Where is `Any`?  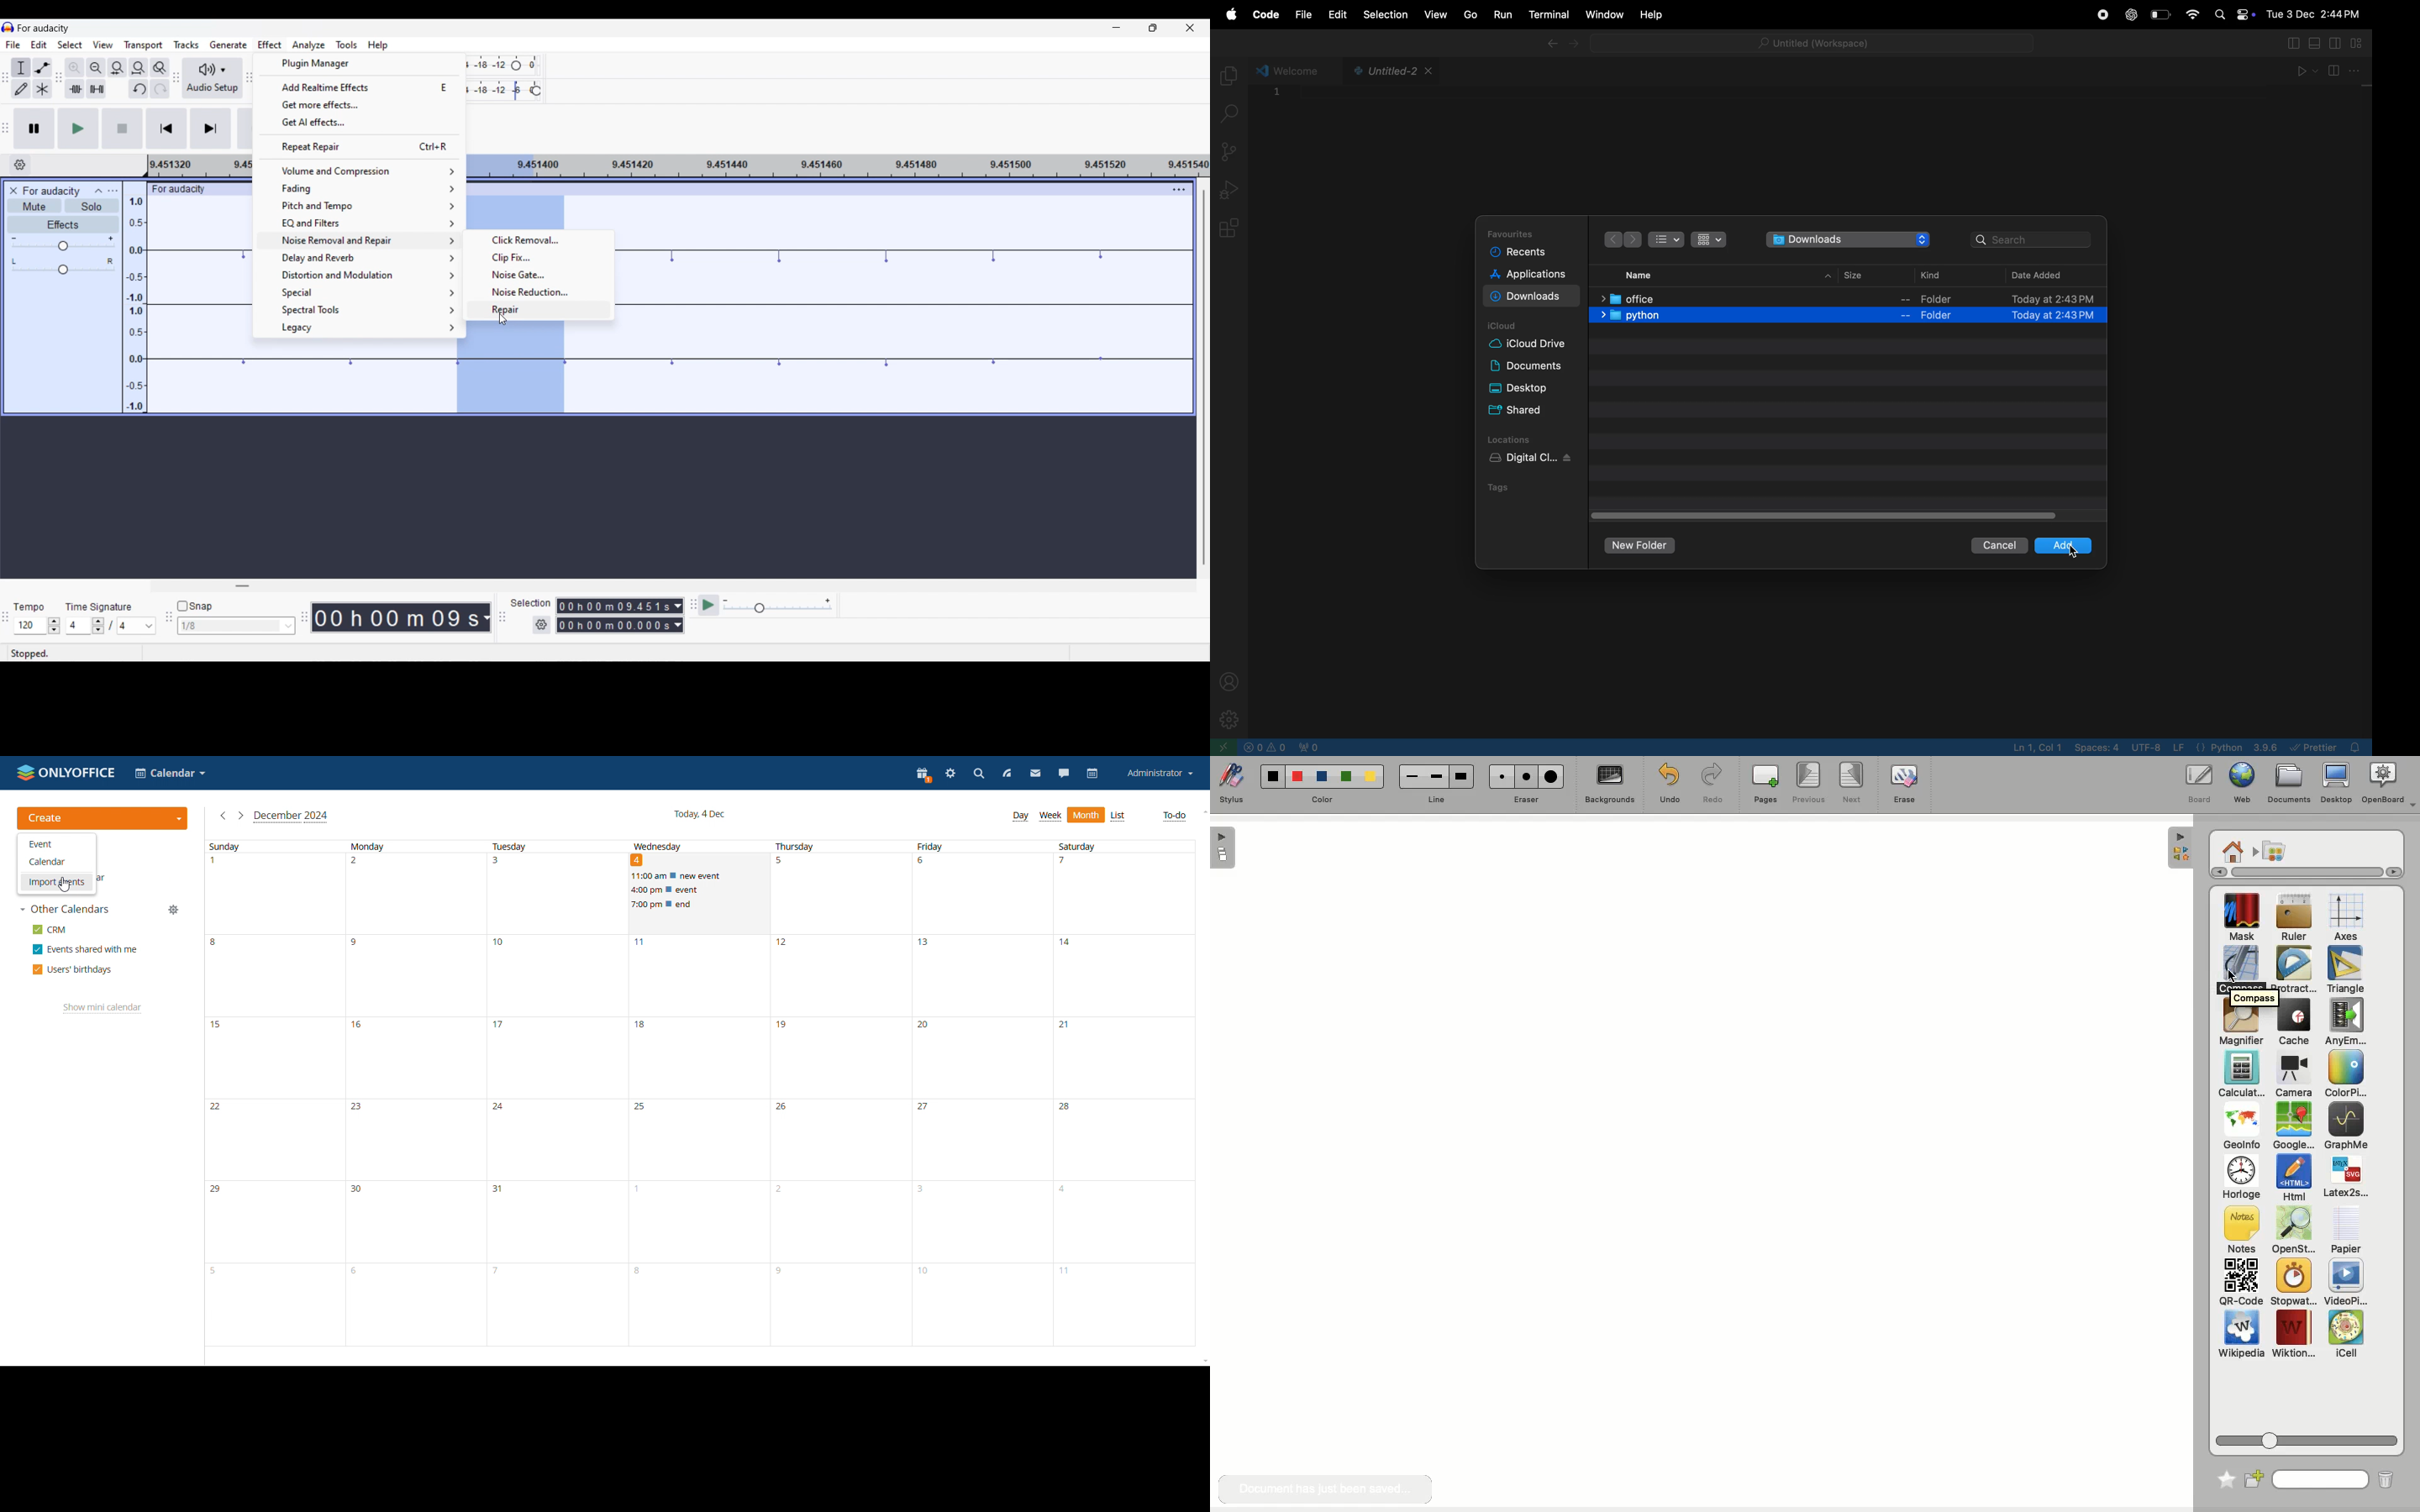
Any is located at coordinates (2345, 1022).